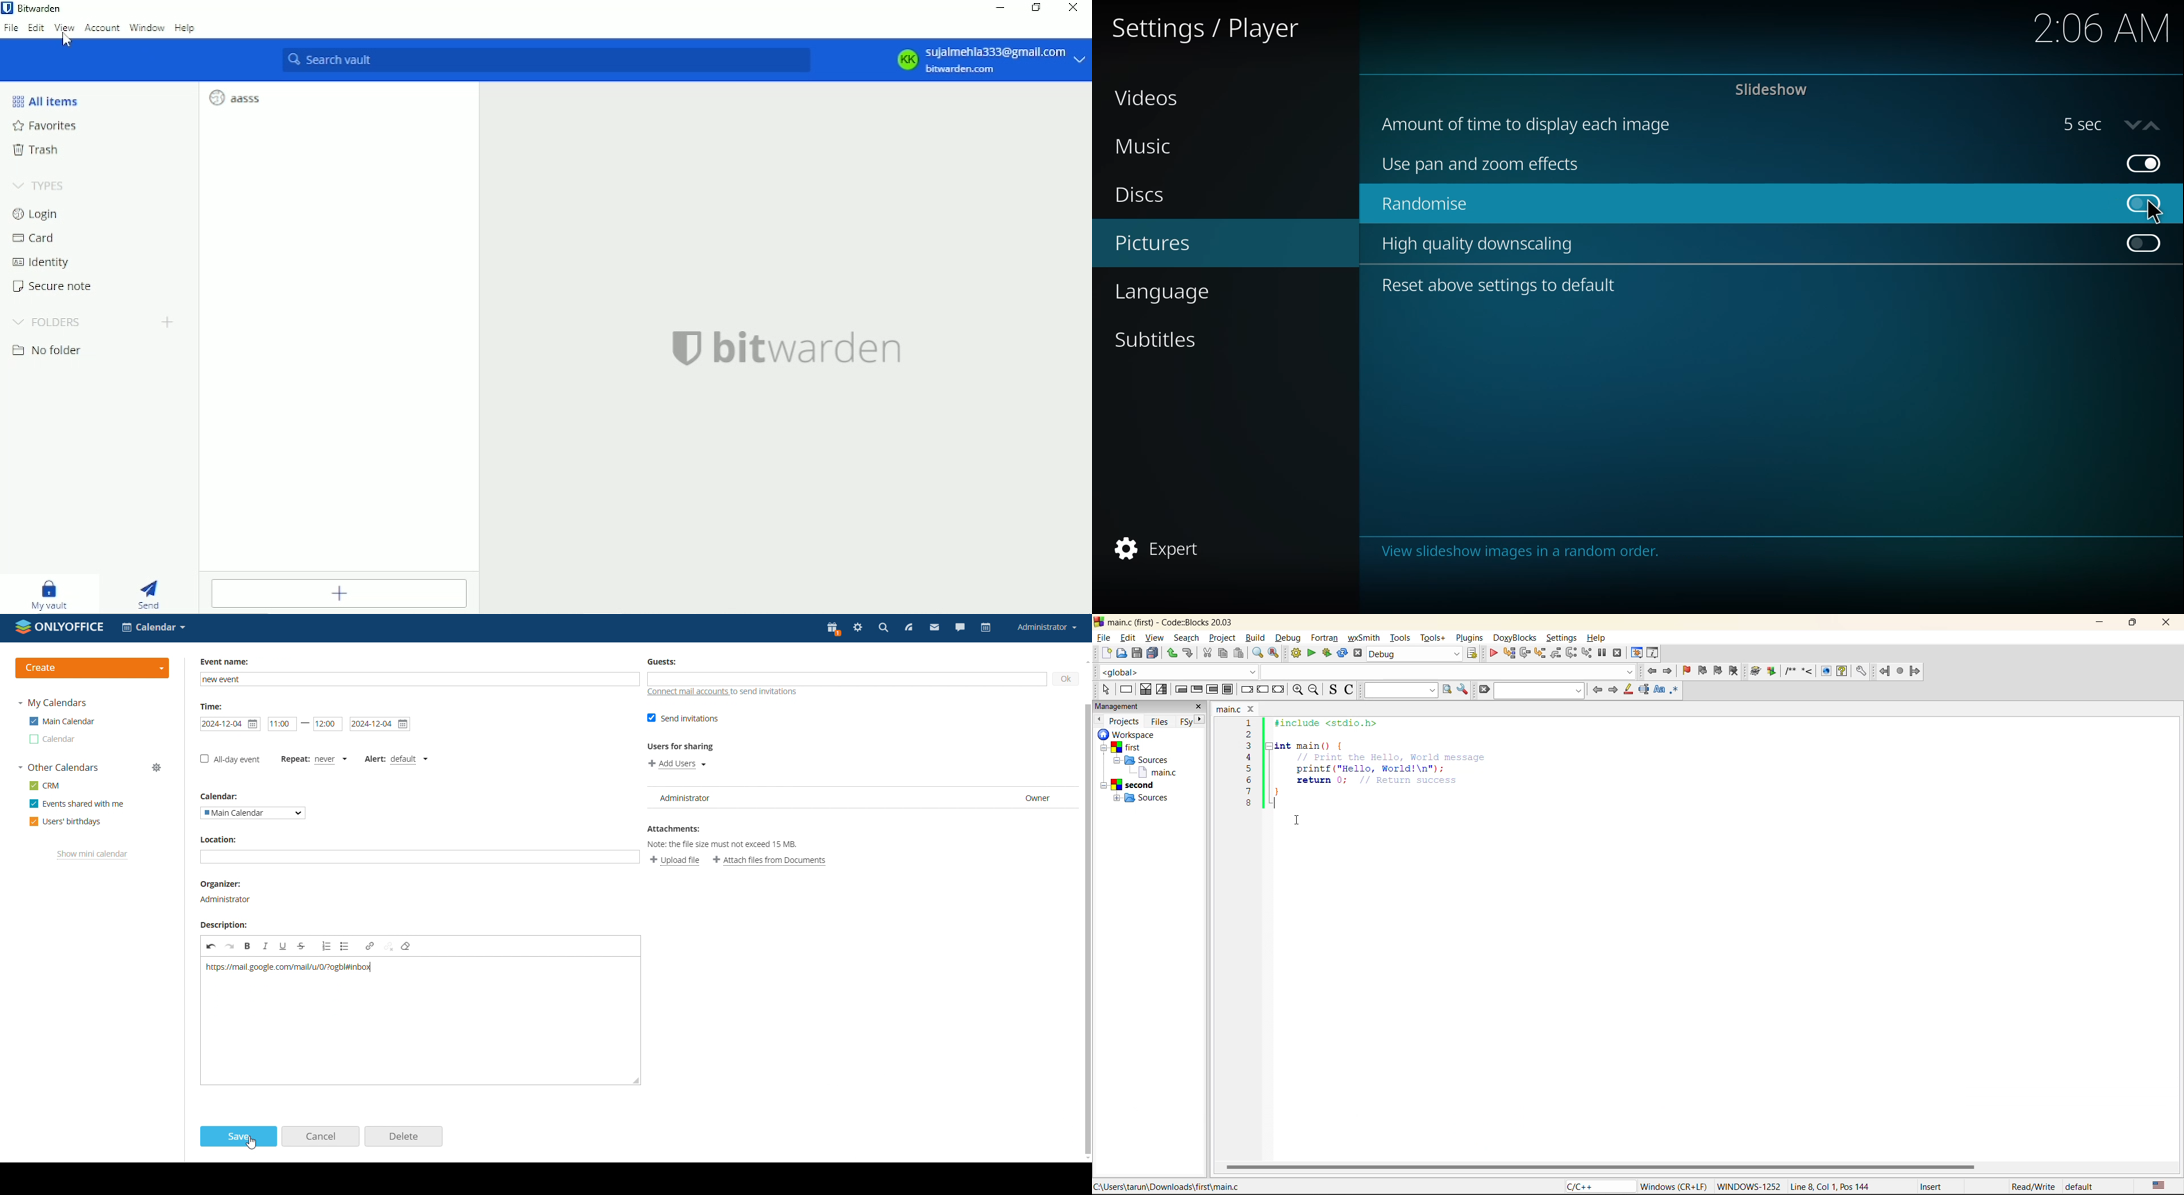 The width and height of the screenshot is (2184, 1204). Describe the element at coordinates (1149, 96) in the screenshot. I see `videos` at that location.